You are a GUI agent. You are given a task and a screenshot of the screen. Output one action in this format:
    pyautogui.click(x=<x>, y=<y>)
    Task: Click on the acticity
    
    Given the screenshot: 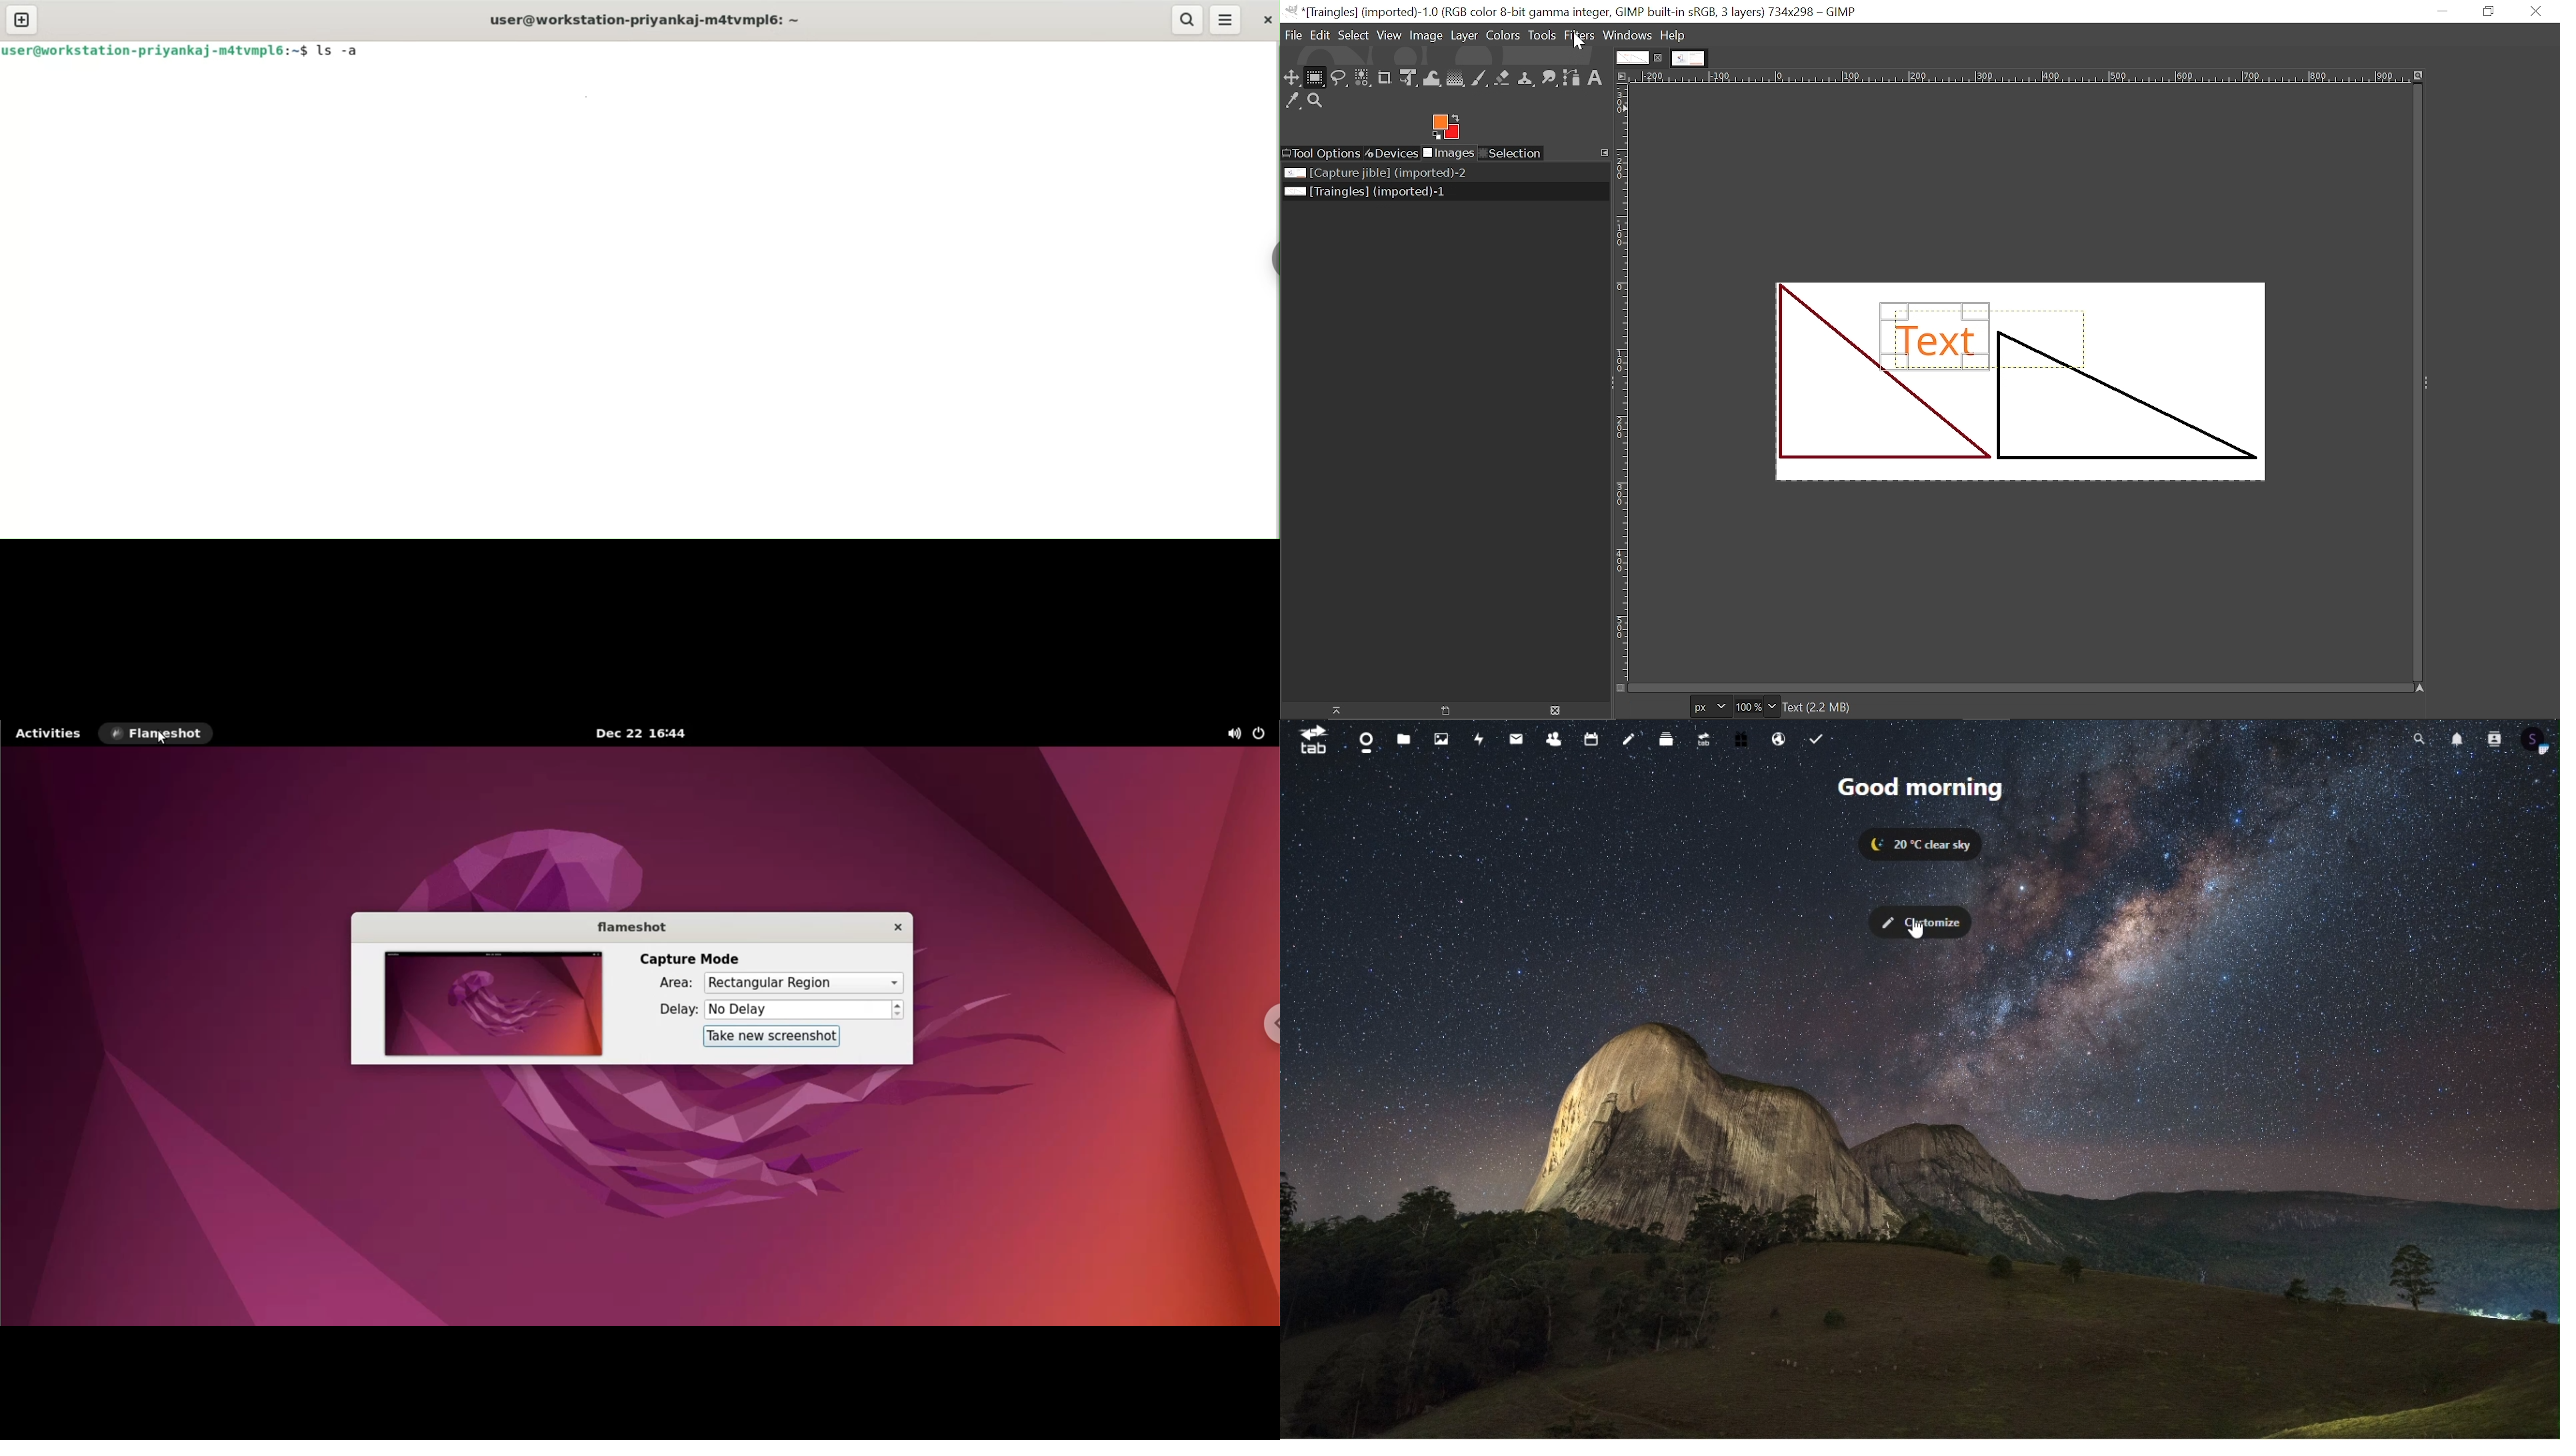 What is the action you would take?
    pyautogui.click(x=1481, y=741)
    